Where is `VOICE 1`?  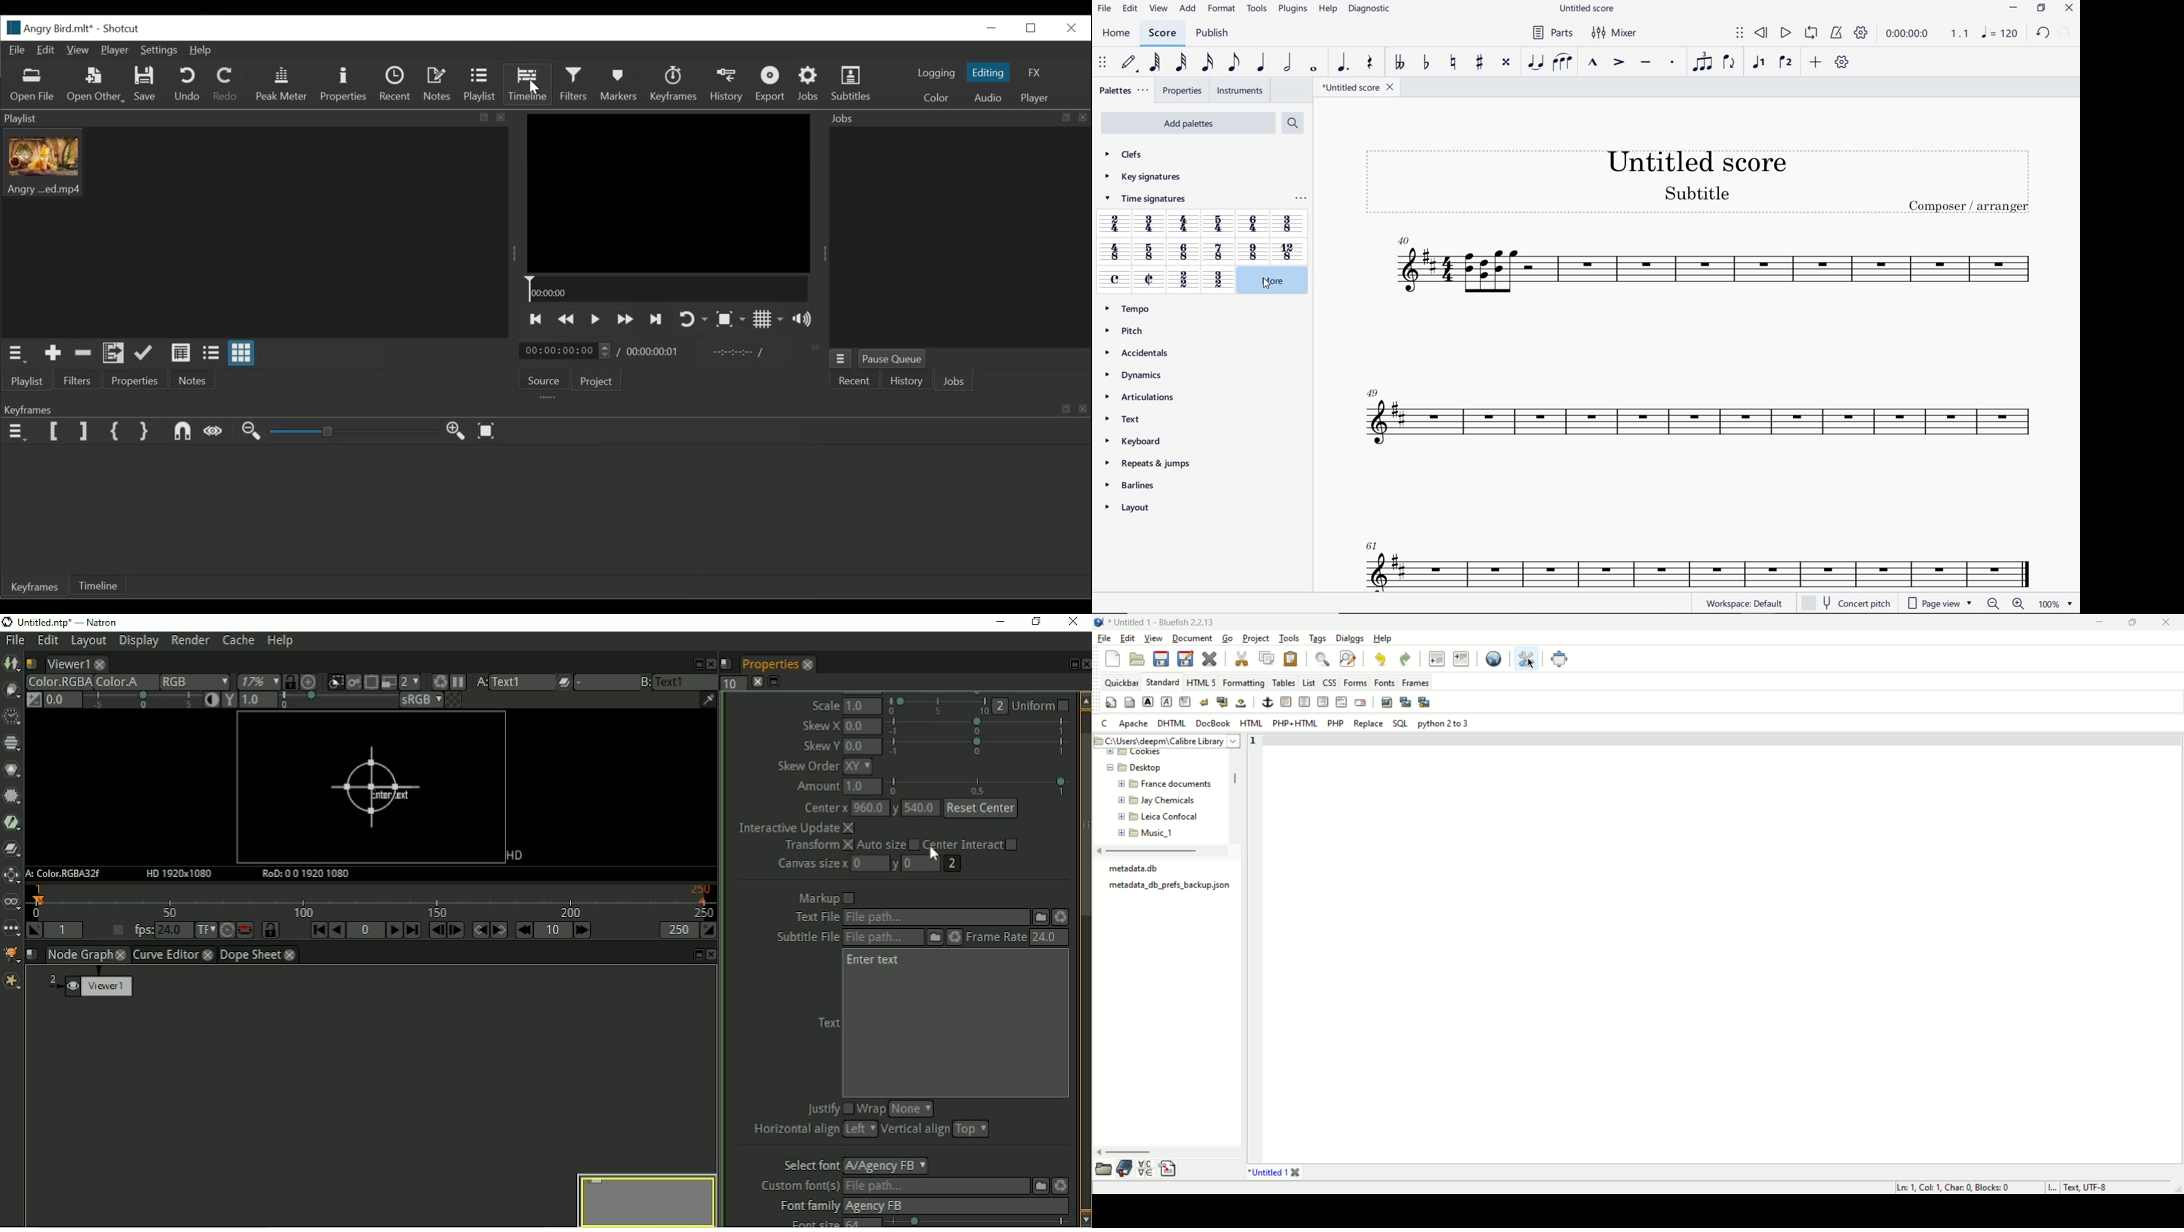 VOICE 1 is located at coordinates (1760, 64).